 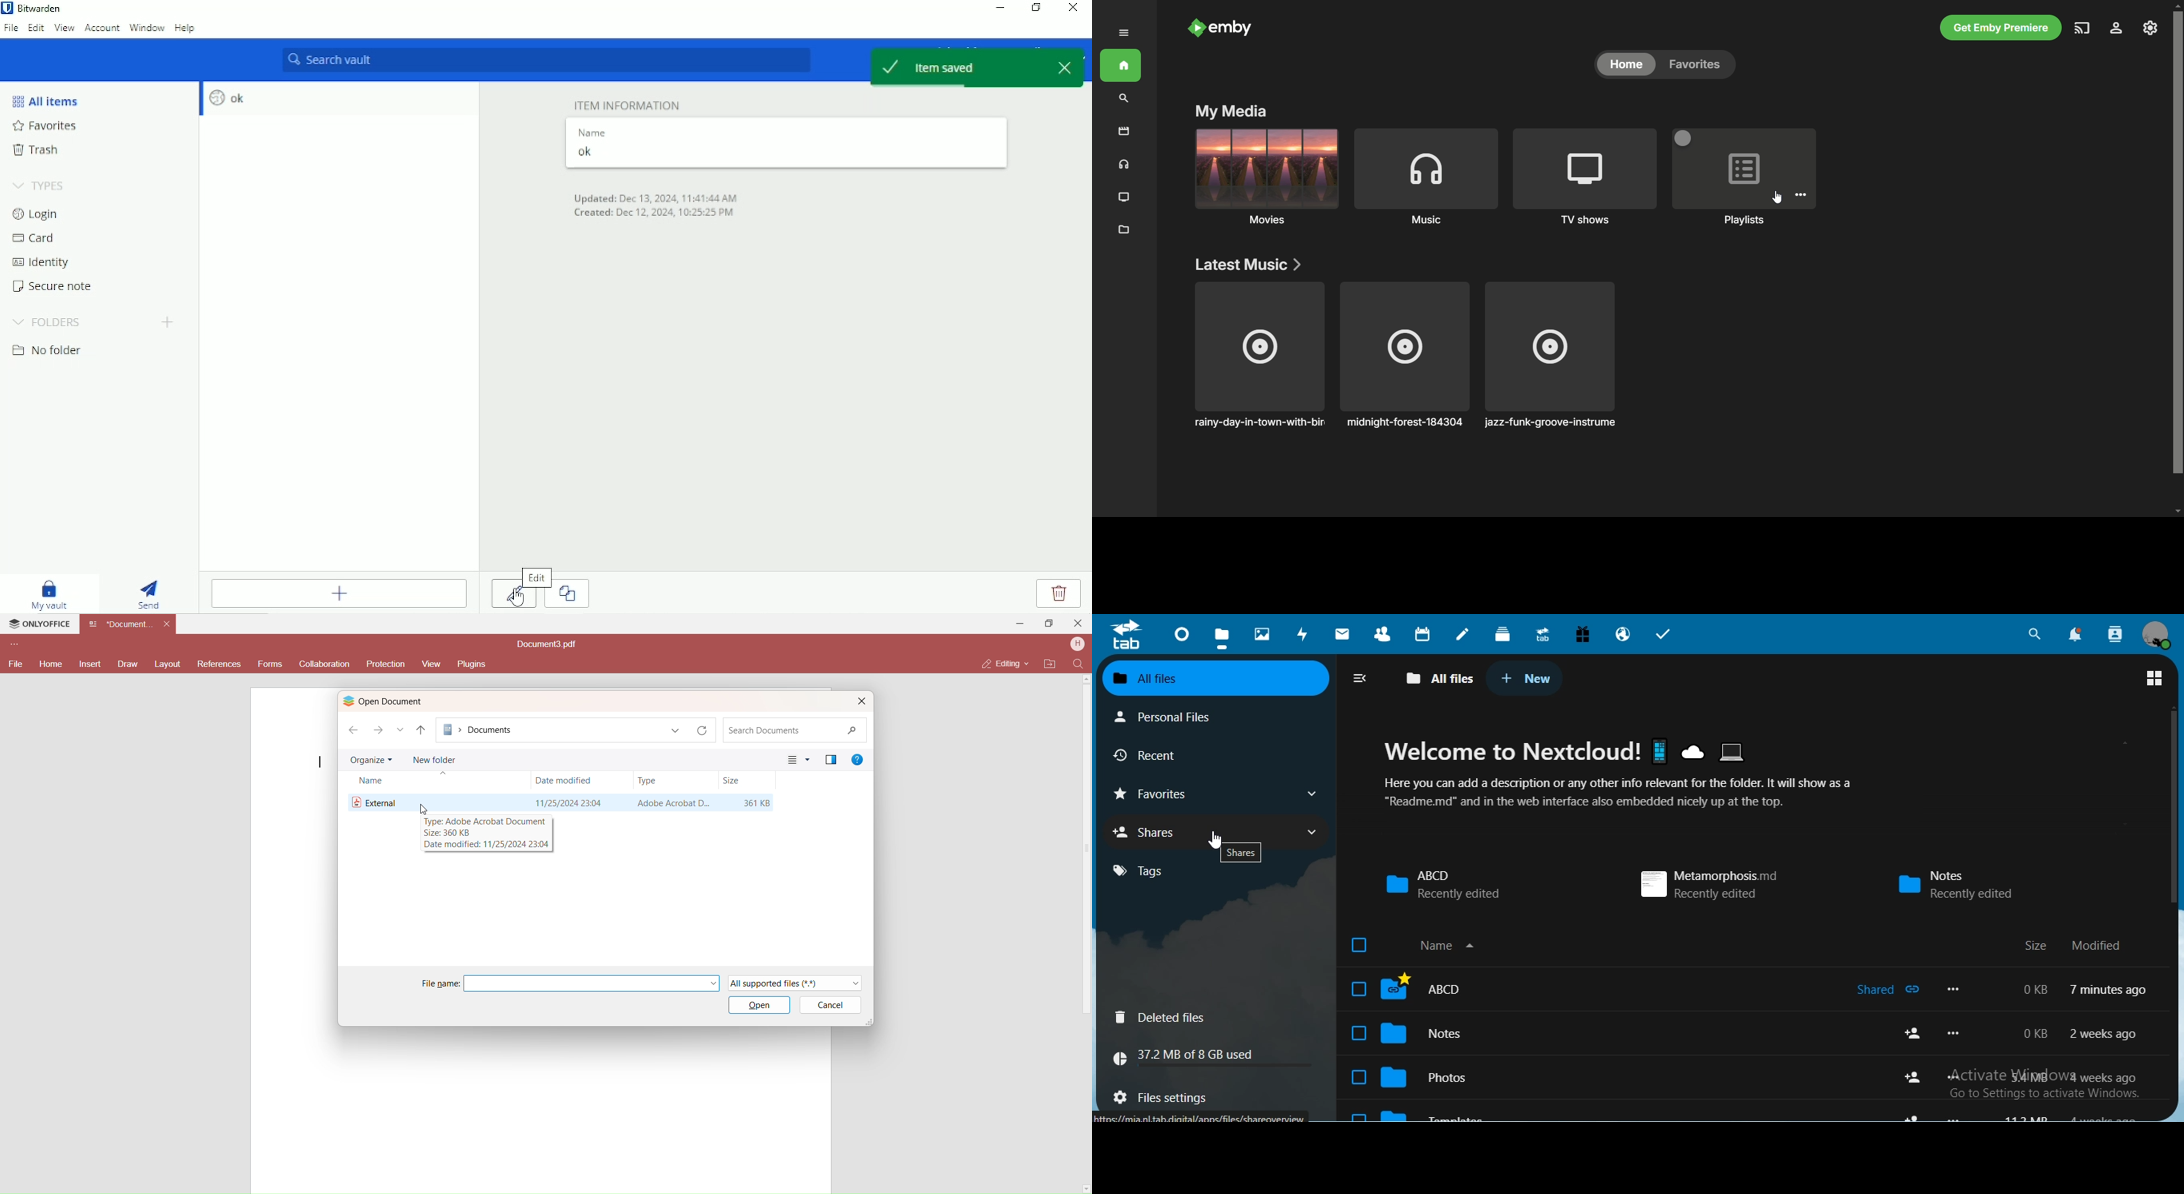 What do you see at coordinates (53, 351) in the screenshot?
I see `No folder` at bounding box center [53, 351].